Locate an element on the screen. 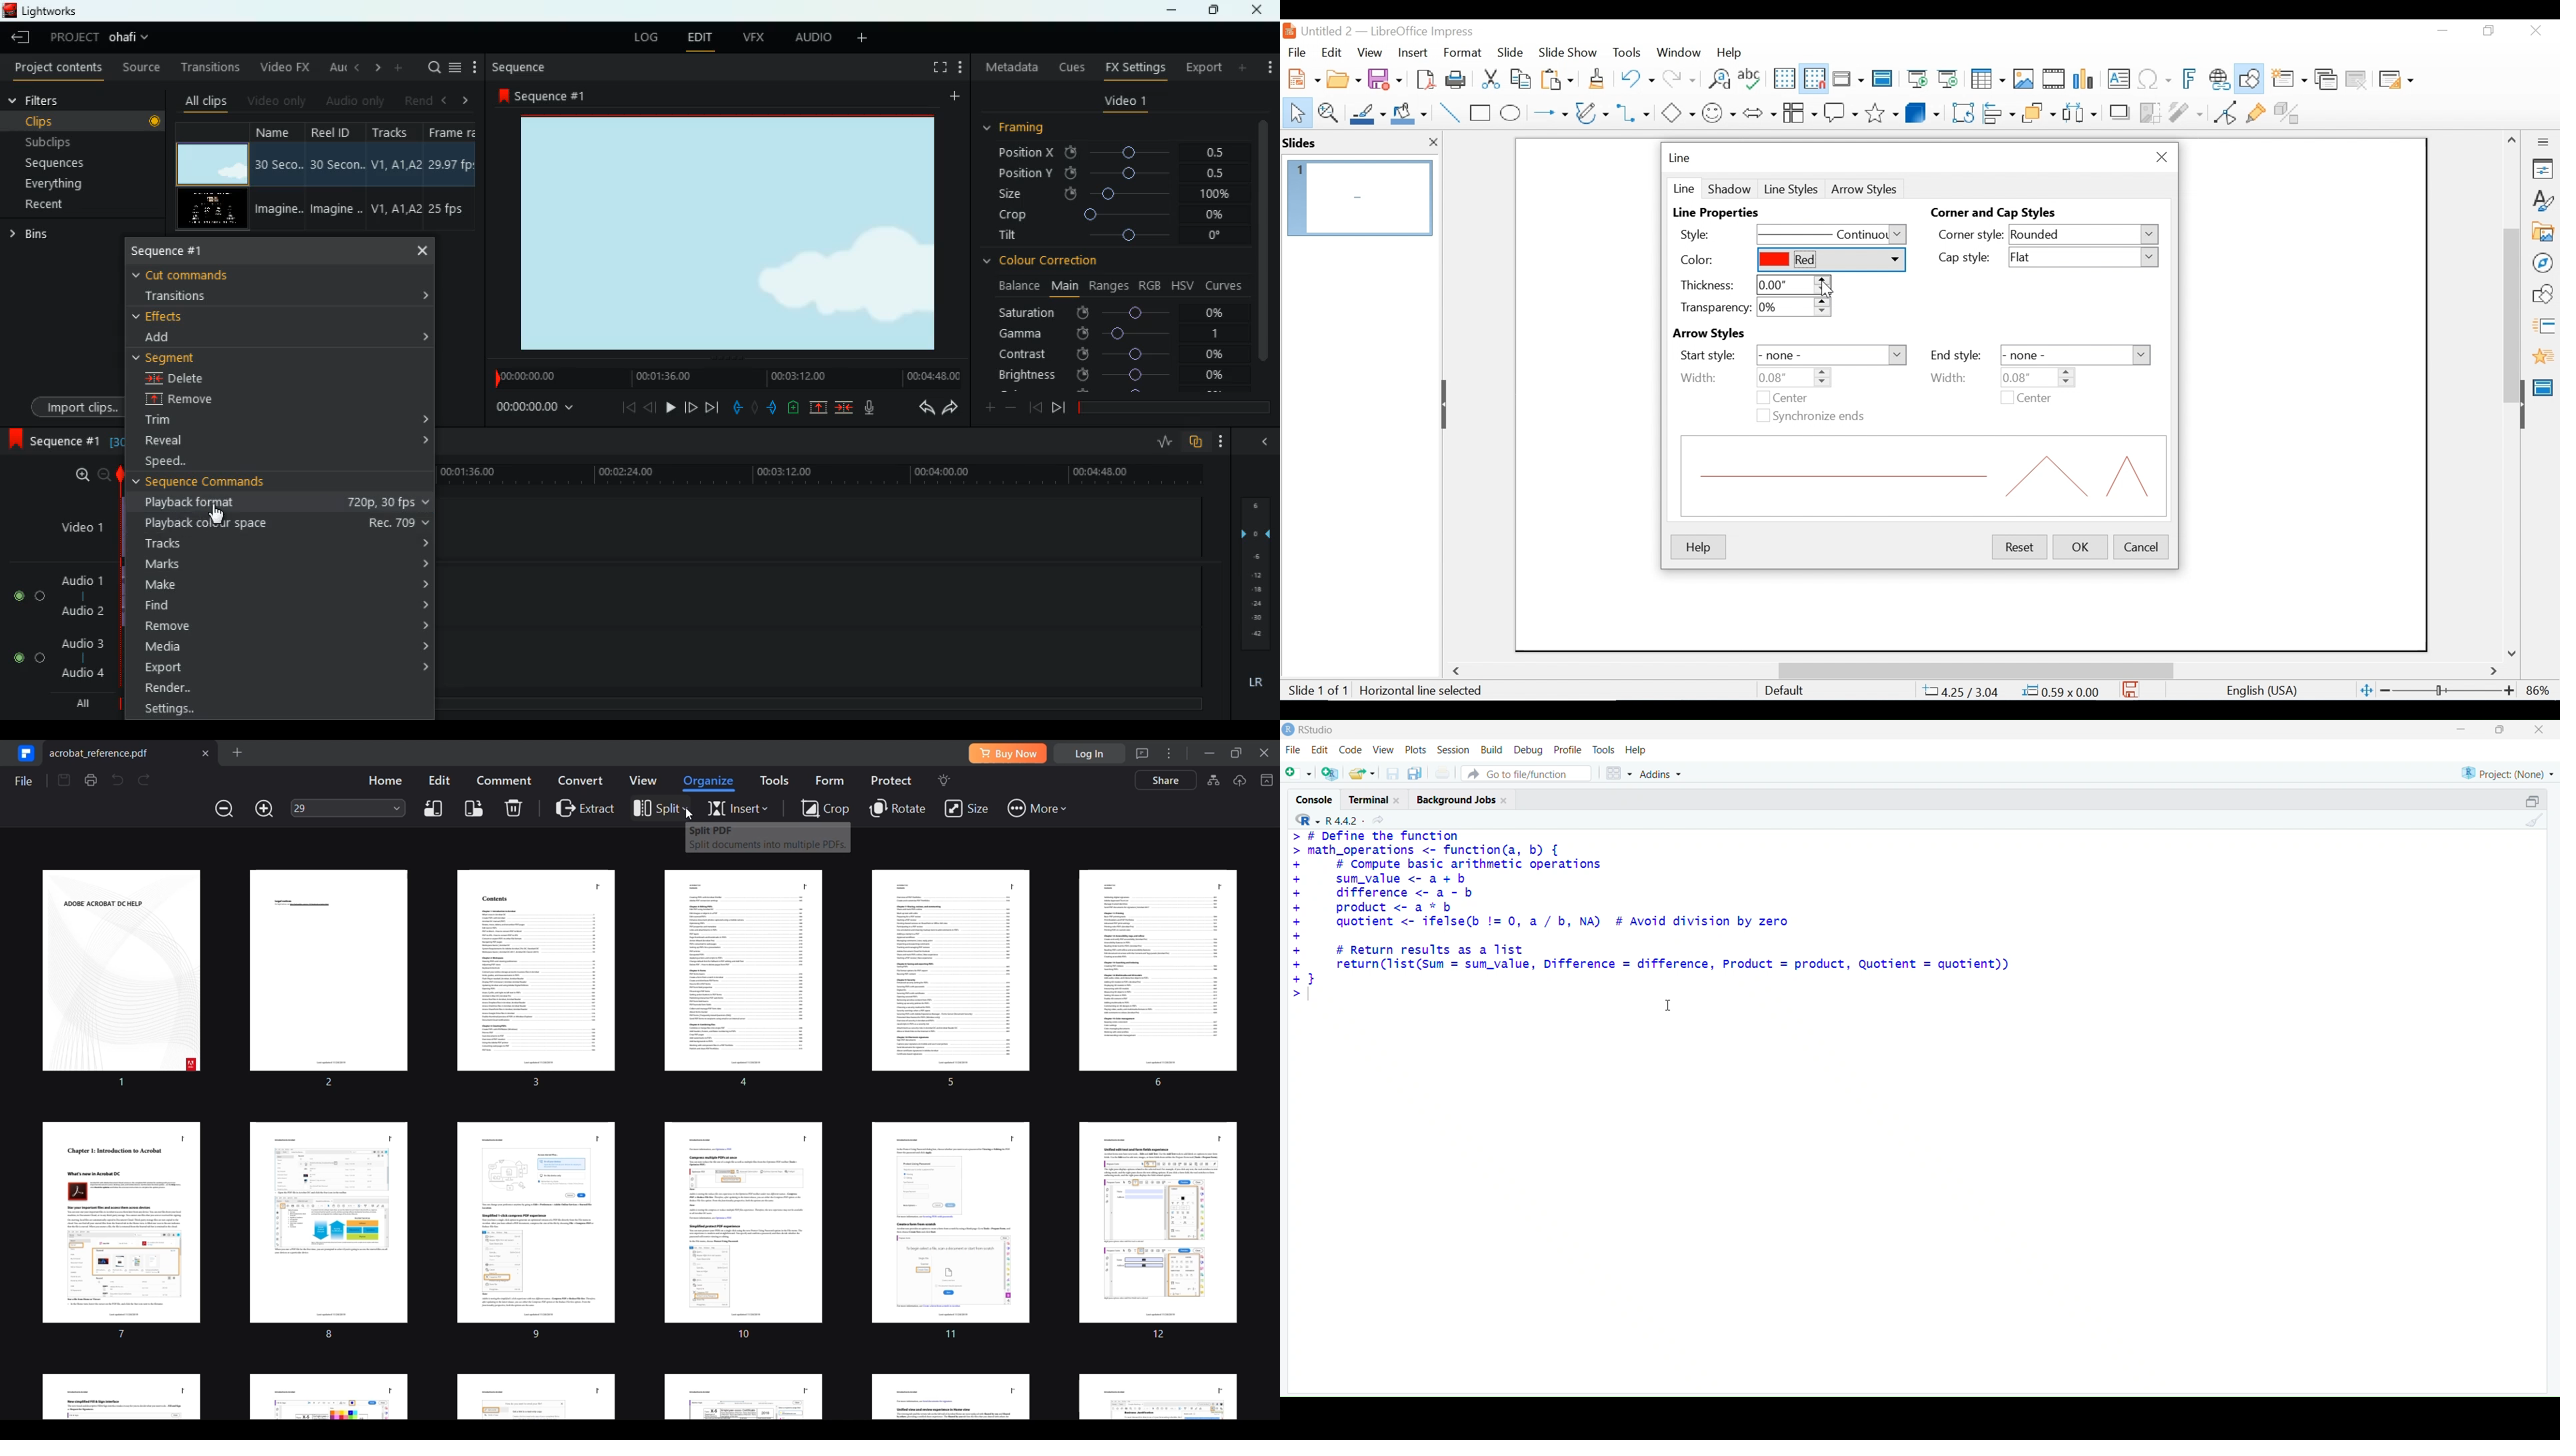  Width is located at coordinates (1958, 377).